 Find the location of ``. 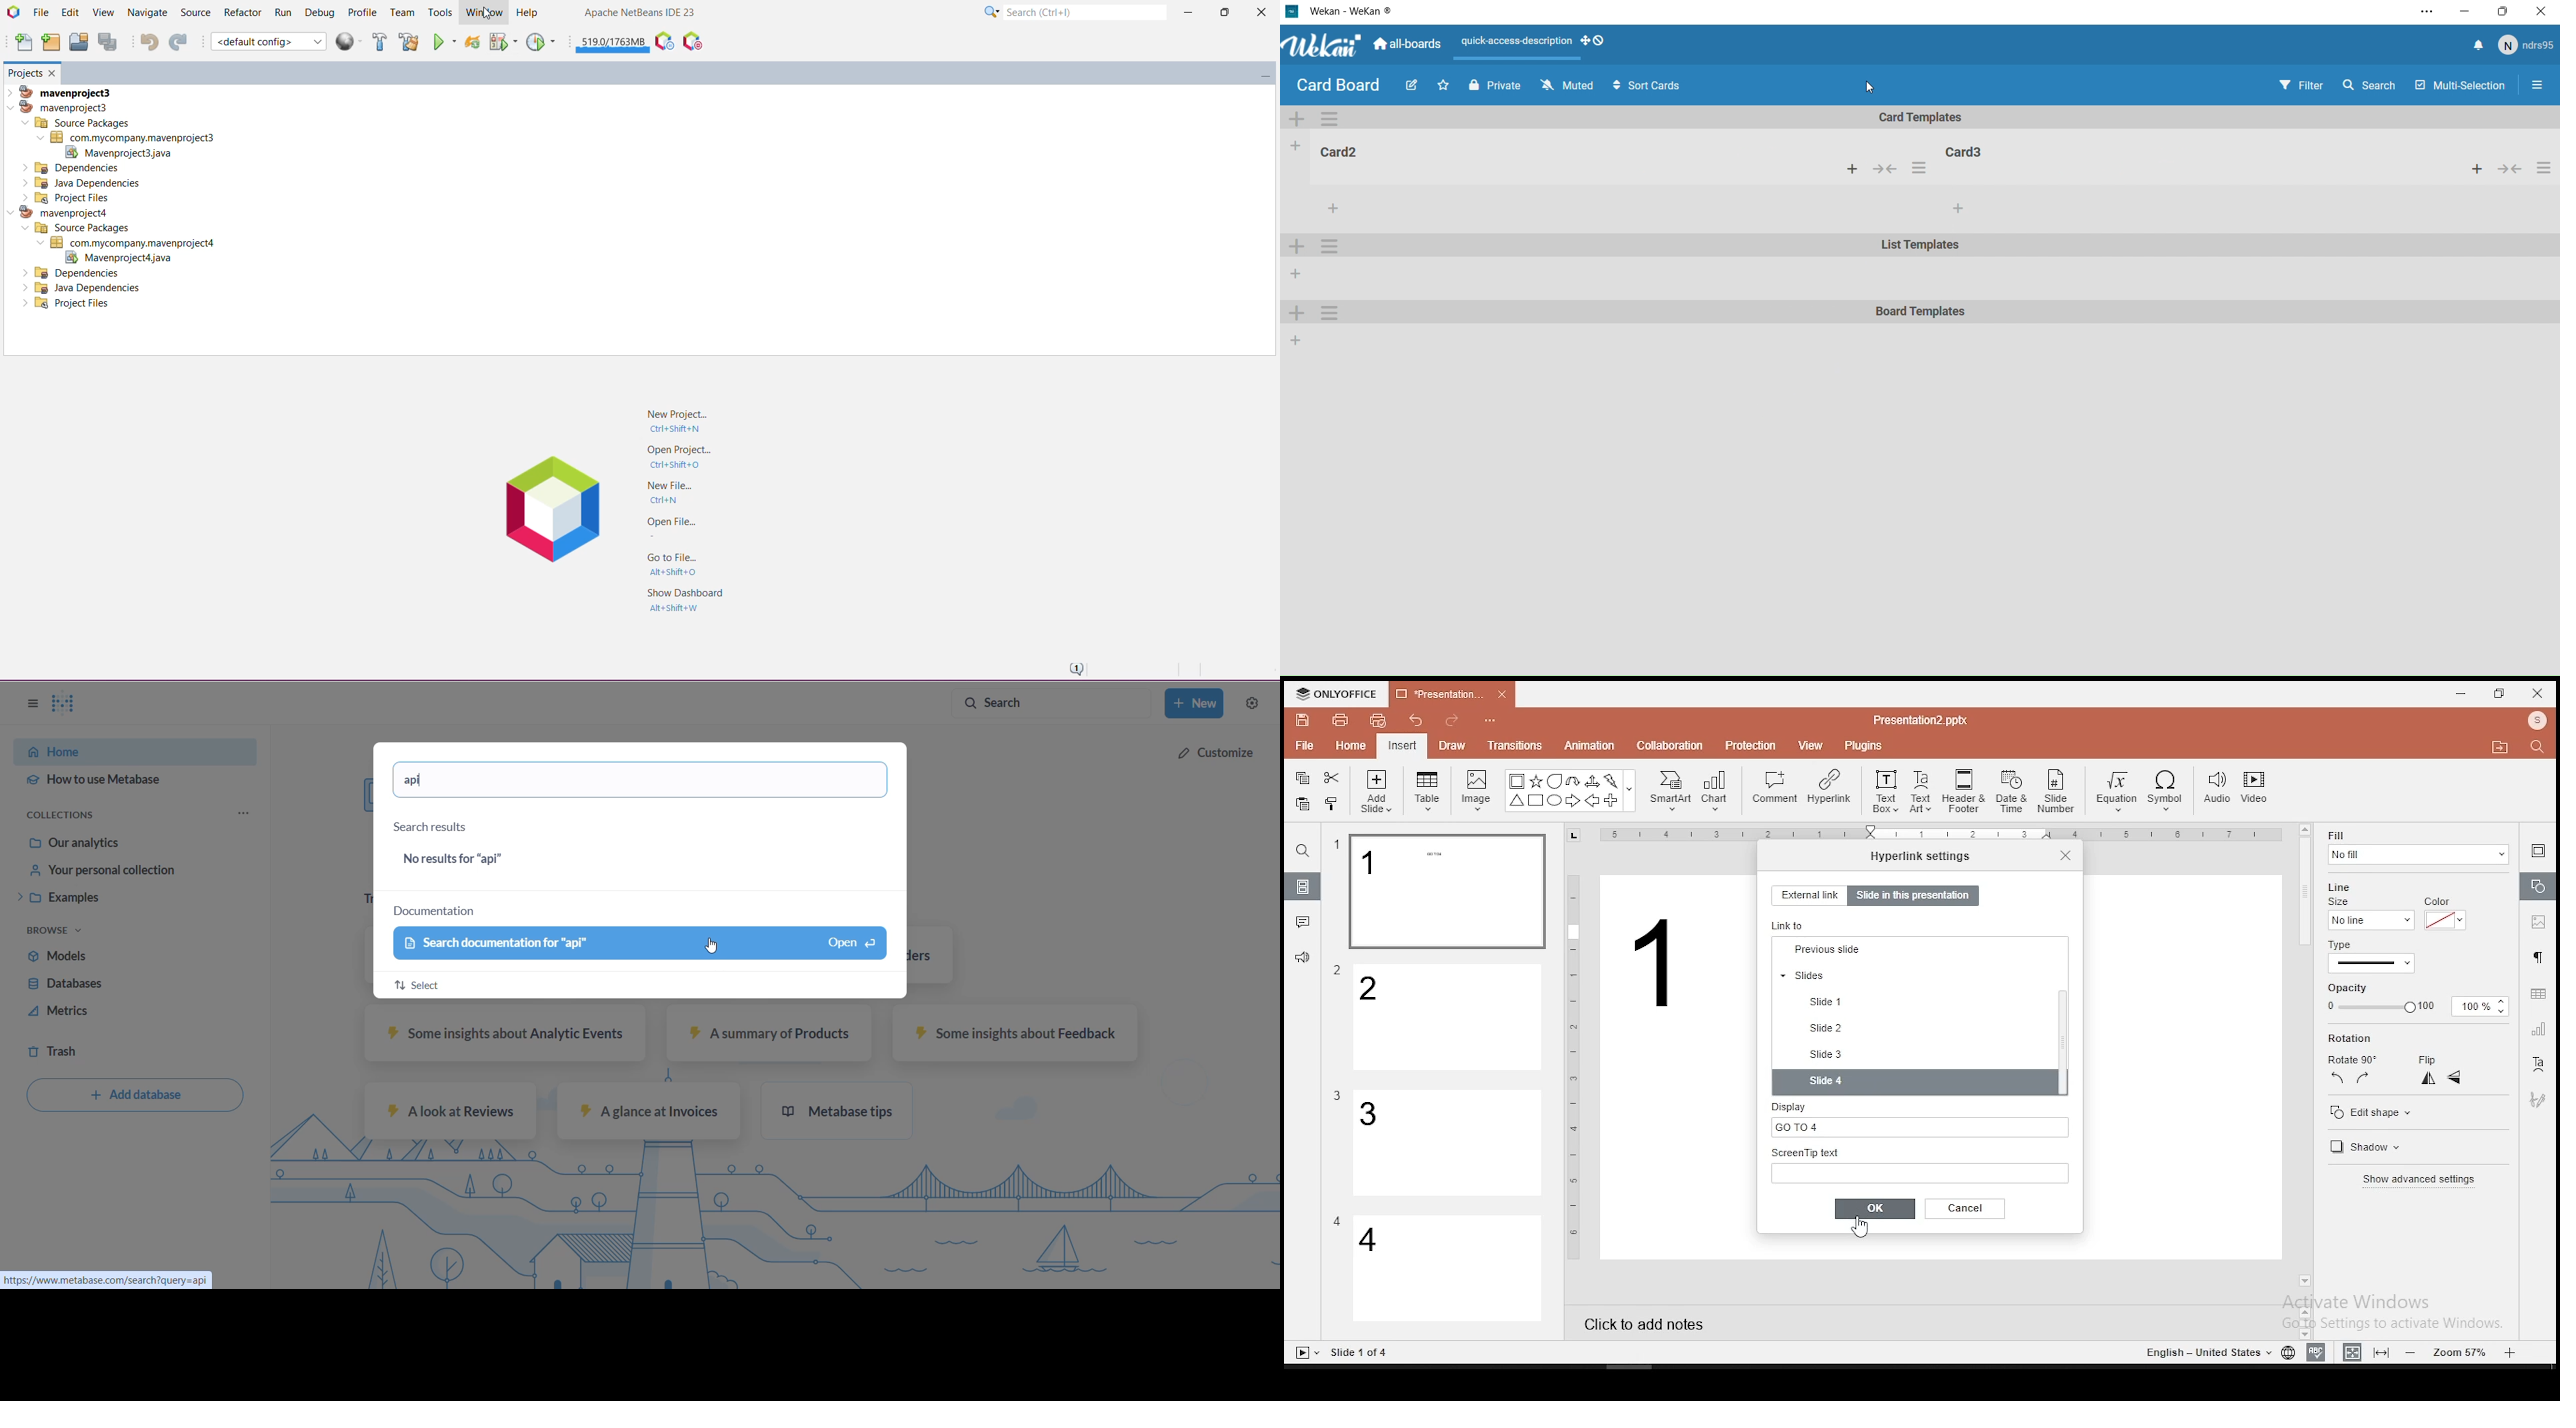

 is located at coordinates (1361, 1353).